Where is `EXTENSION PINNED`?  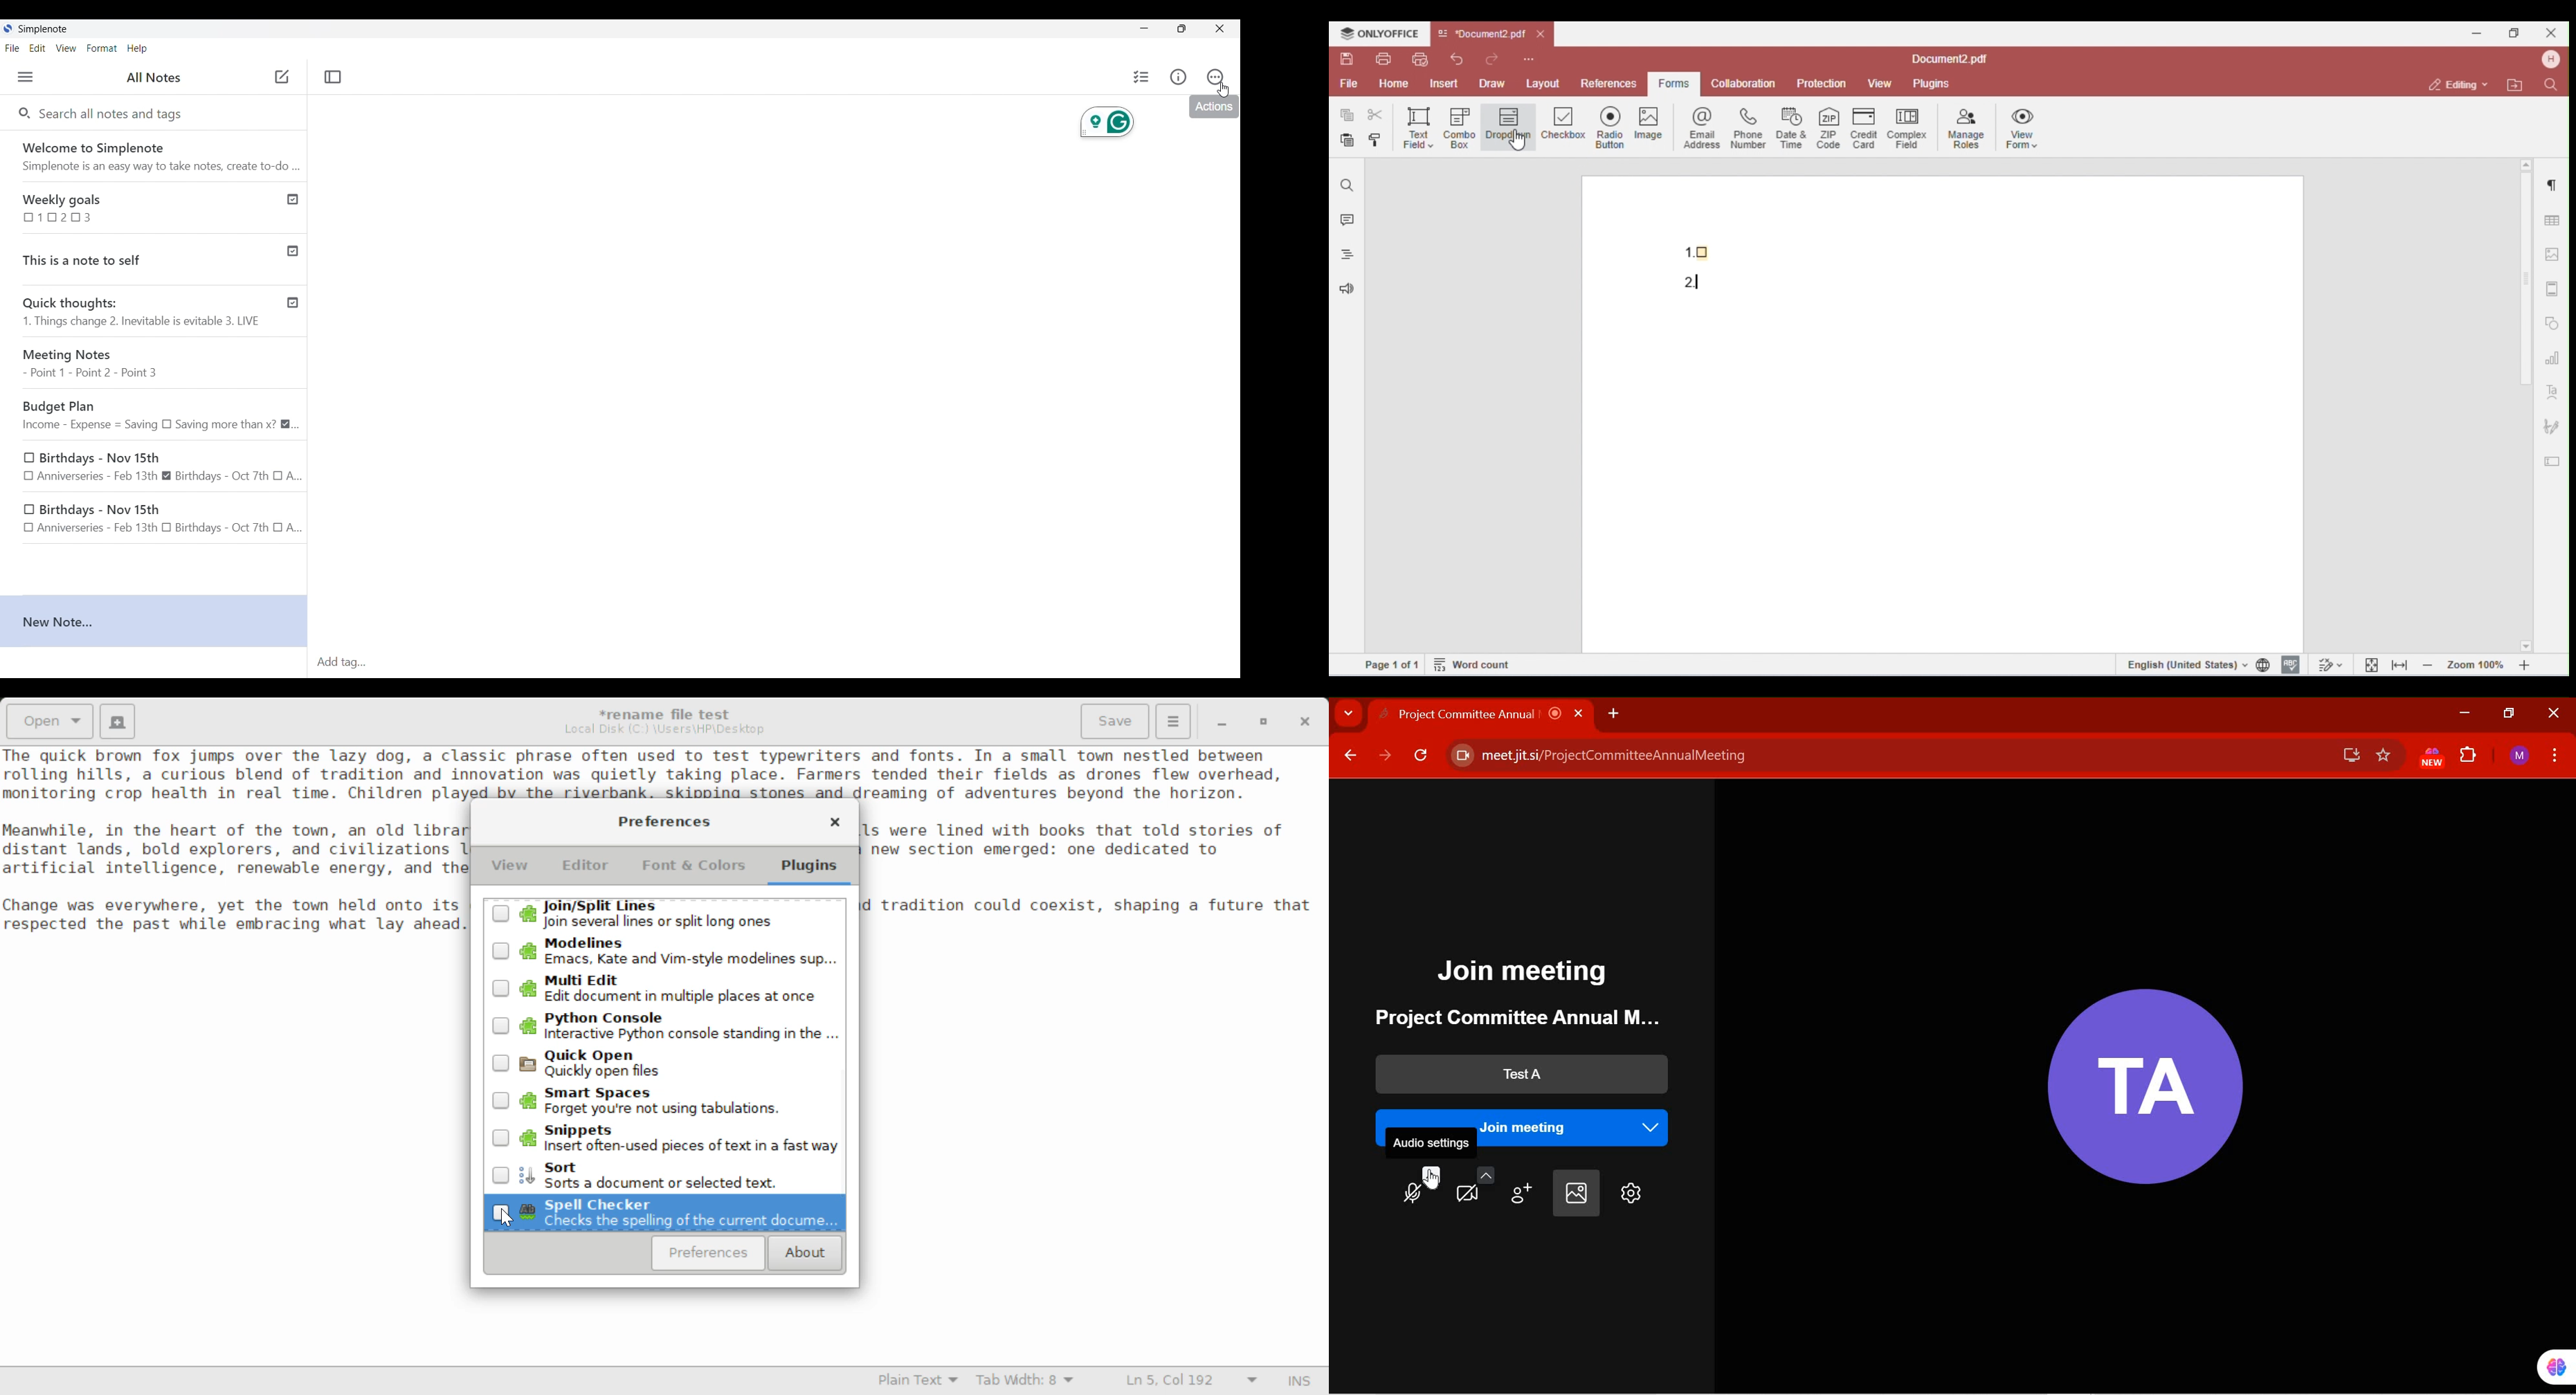 EXTENSION PINNED is located at coordinates (2428, 758).